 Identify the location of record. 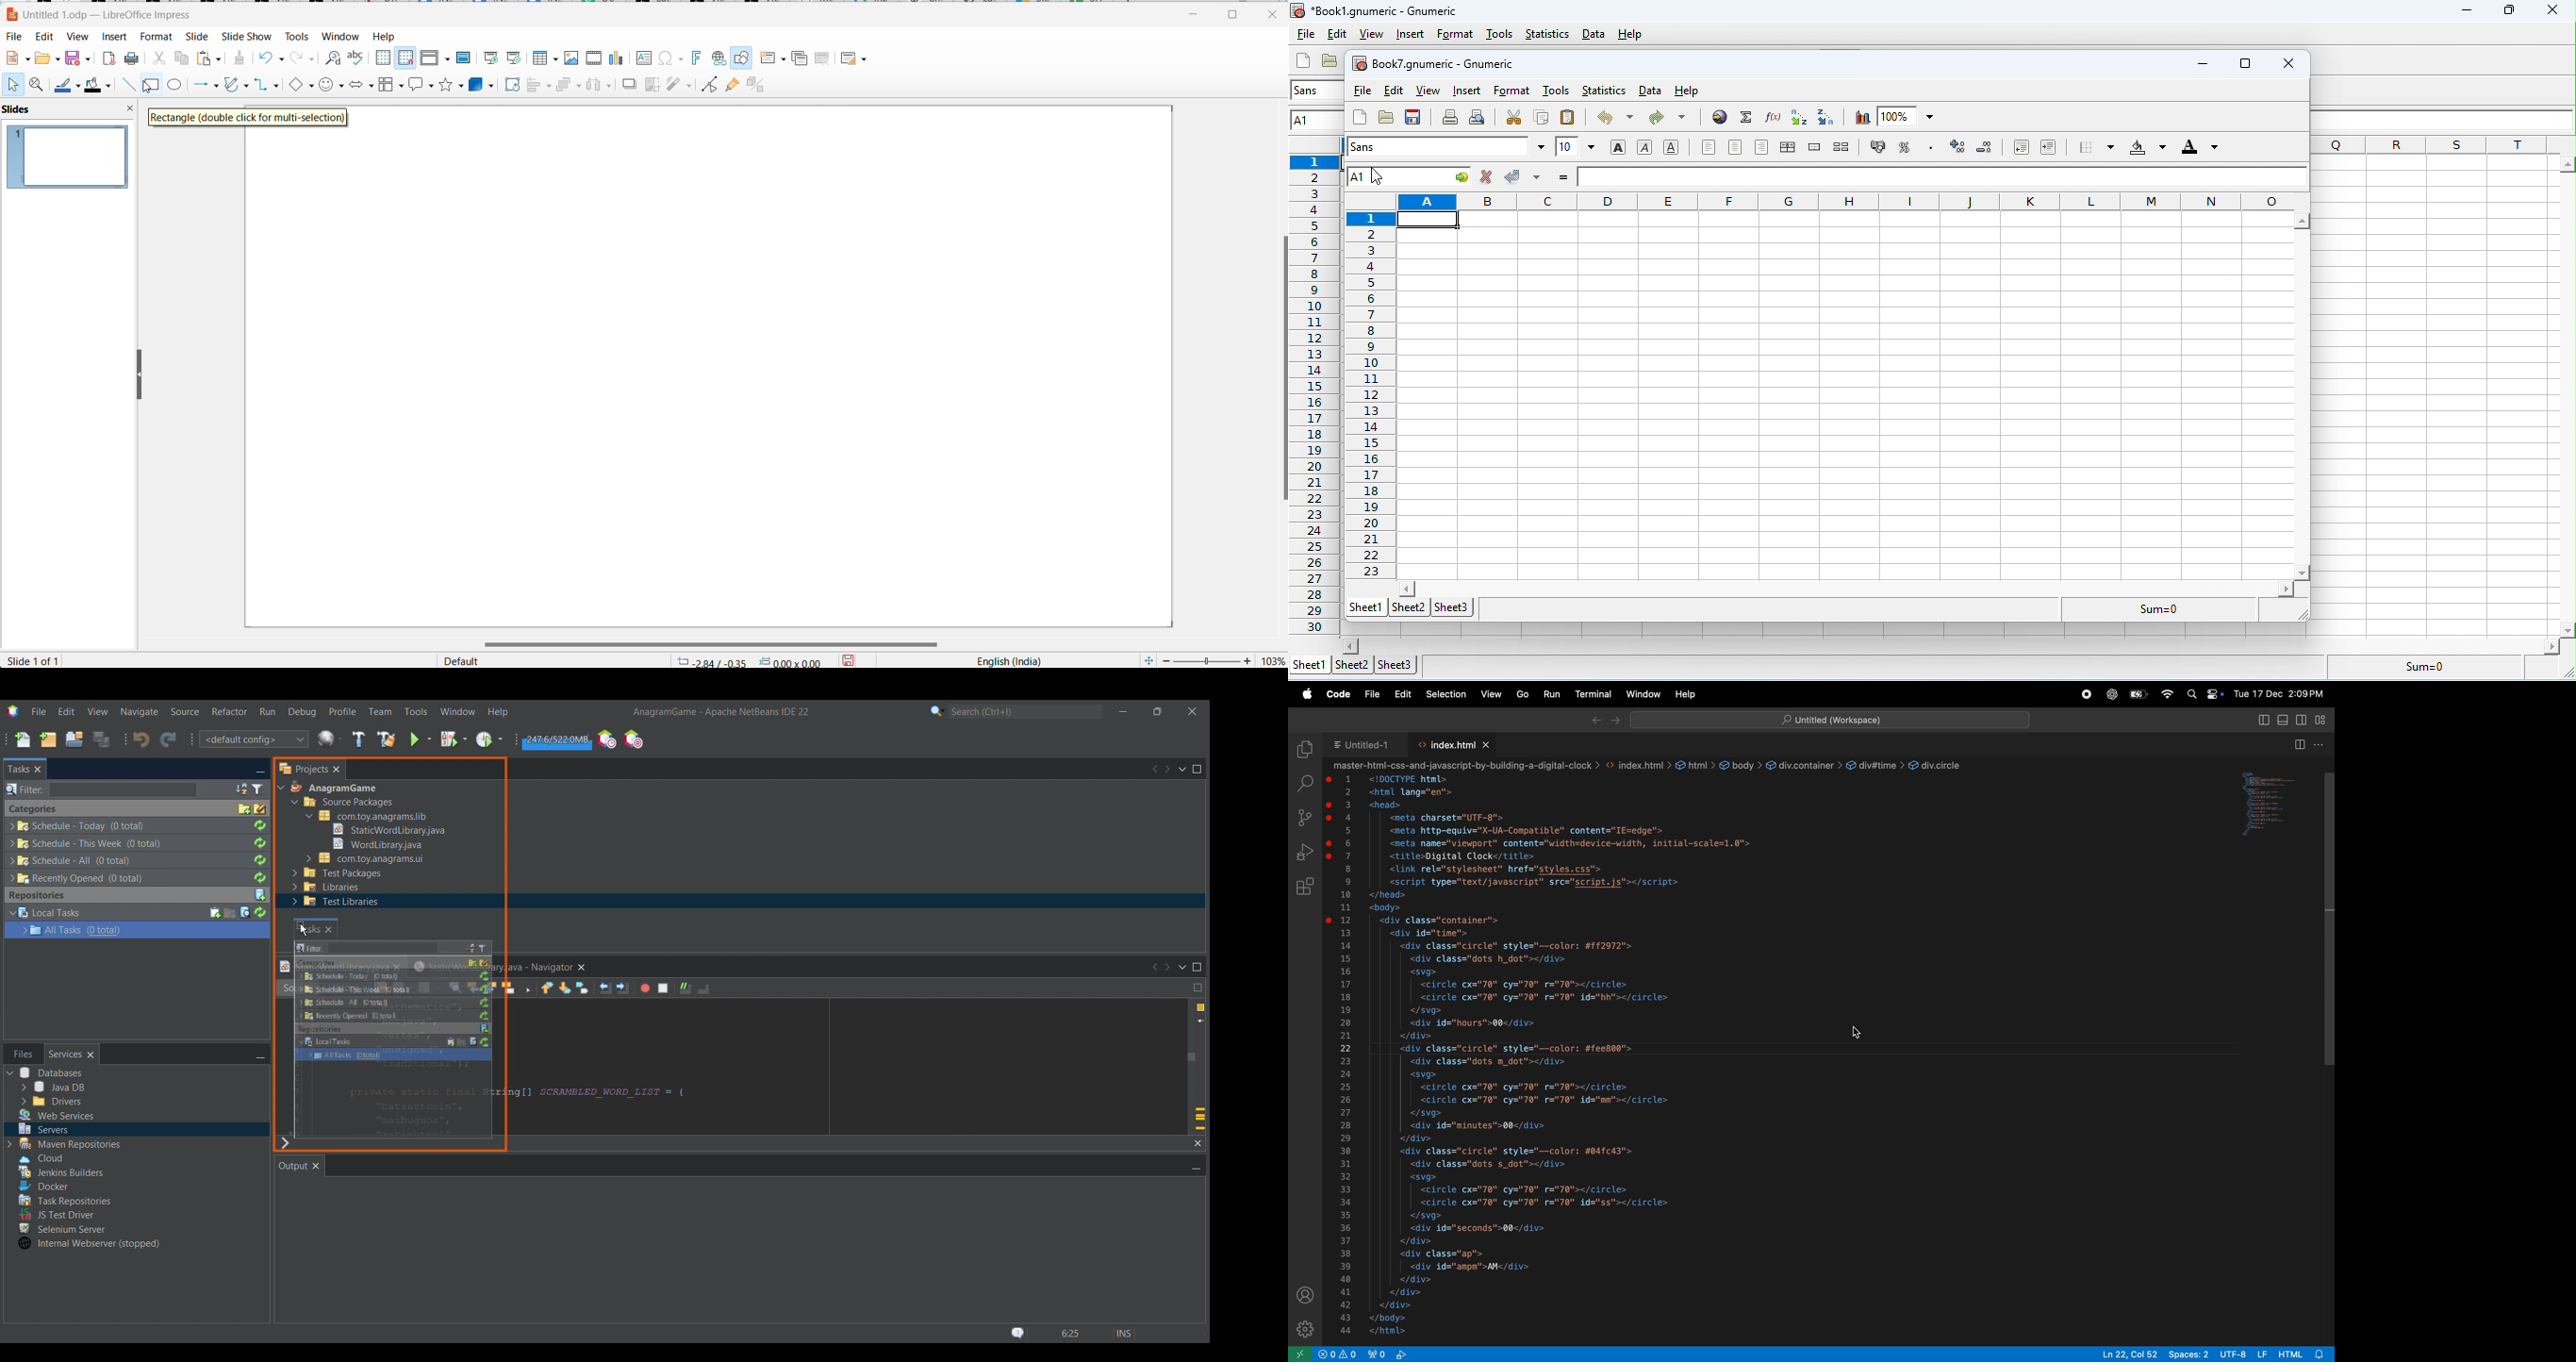
(2082, 695).